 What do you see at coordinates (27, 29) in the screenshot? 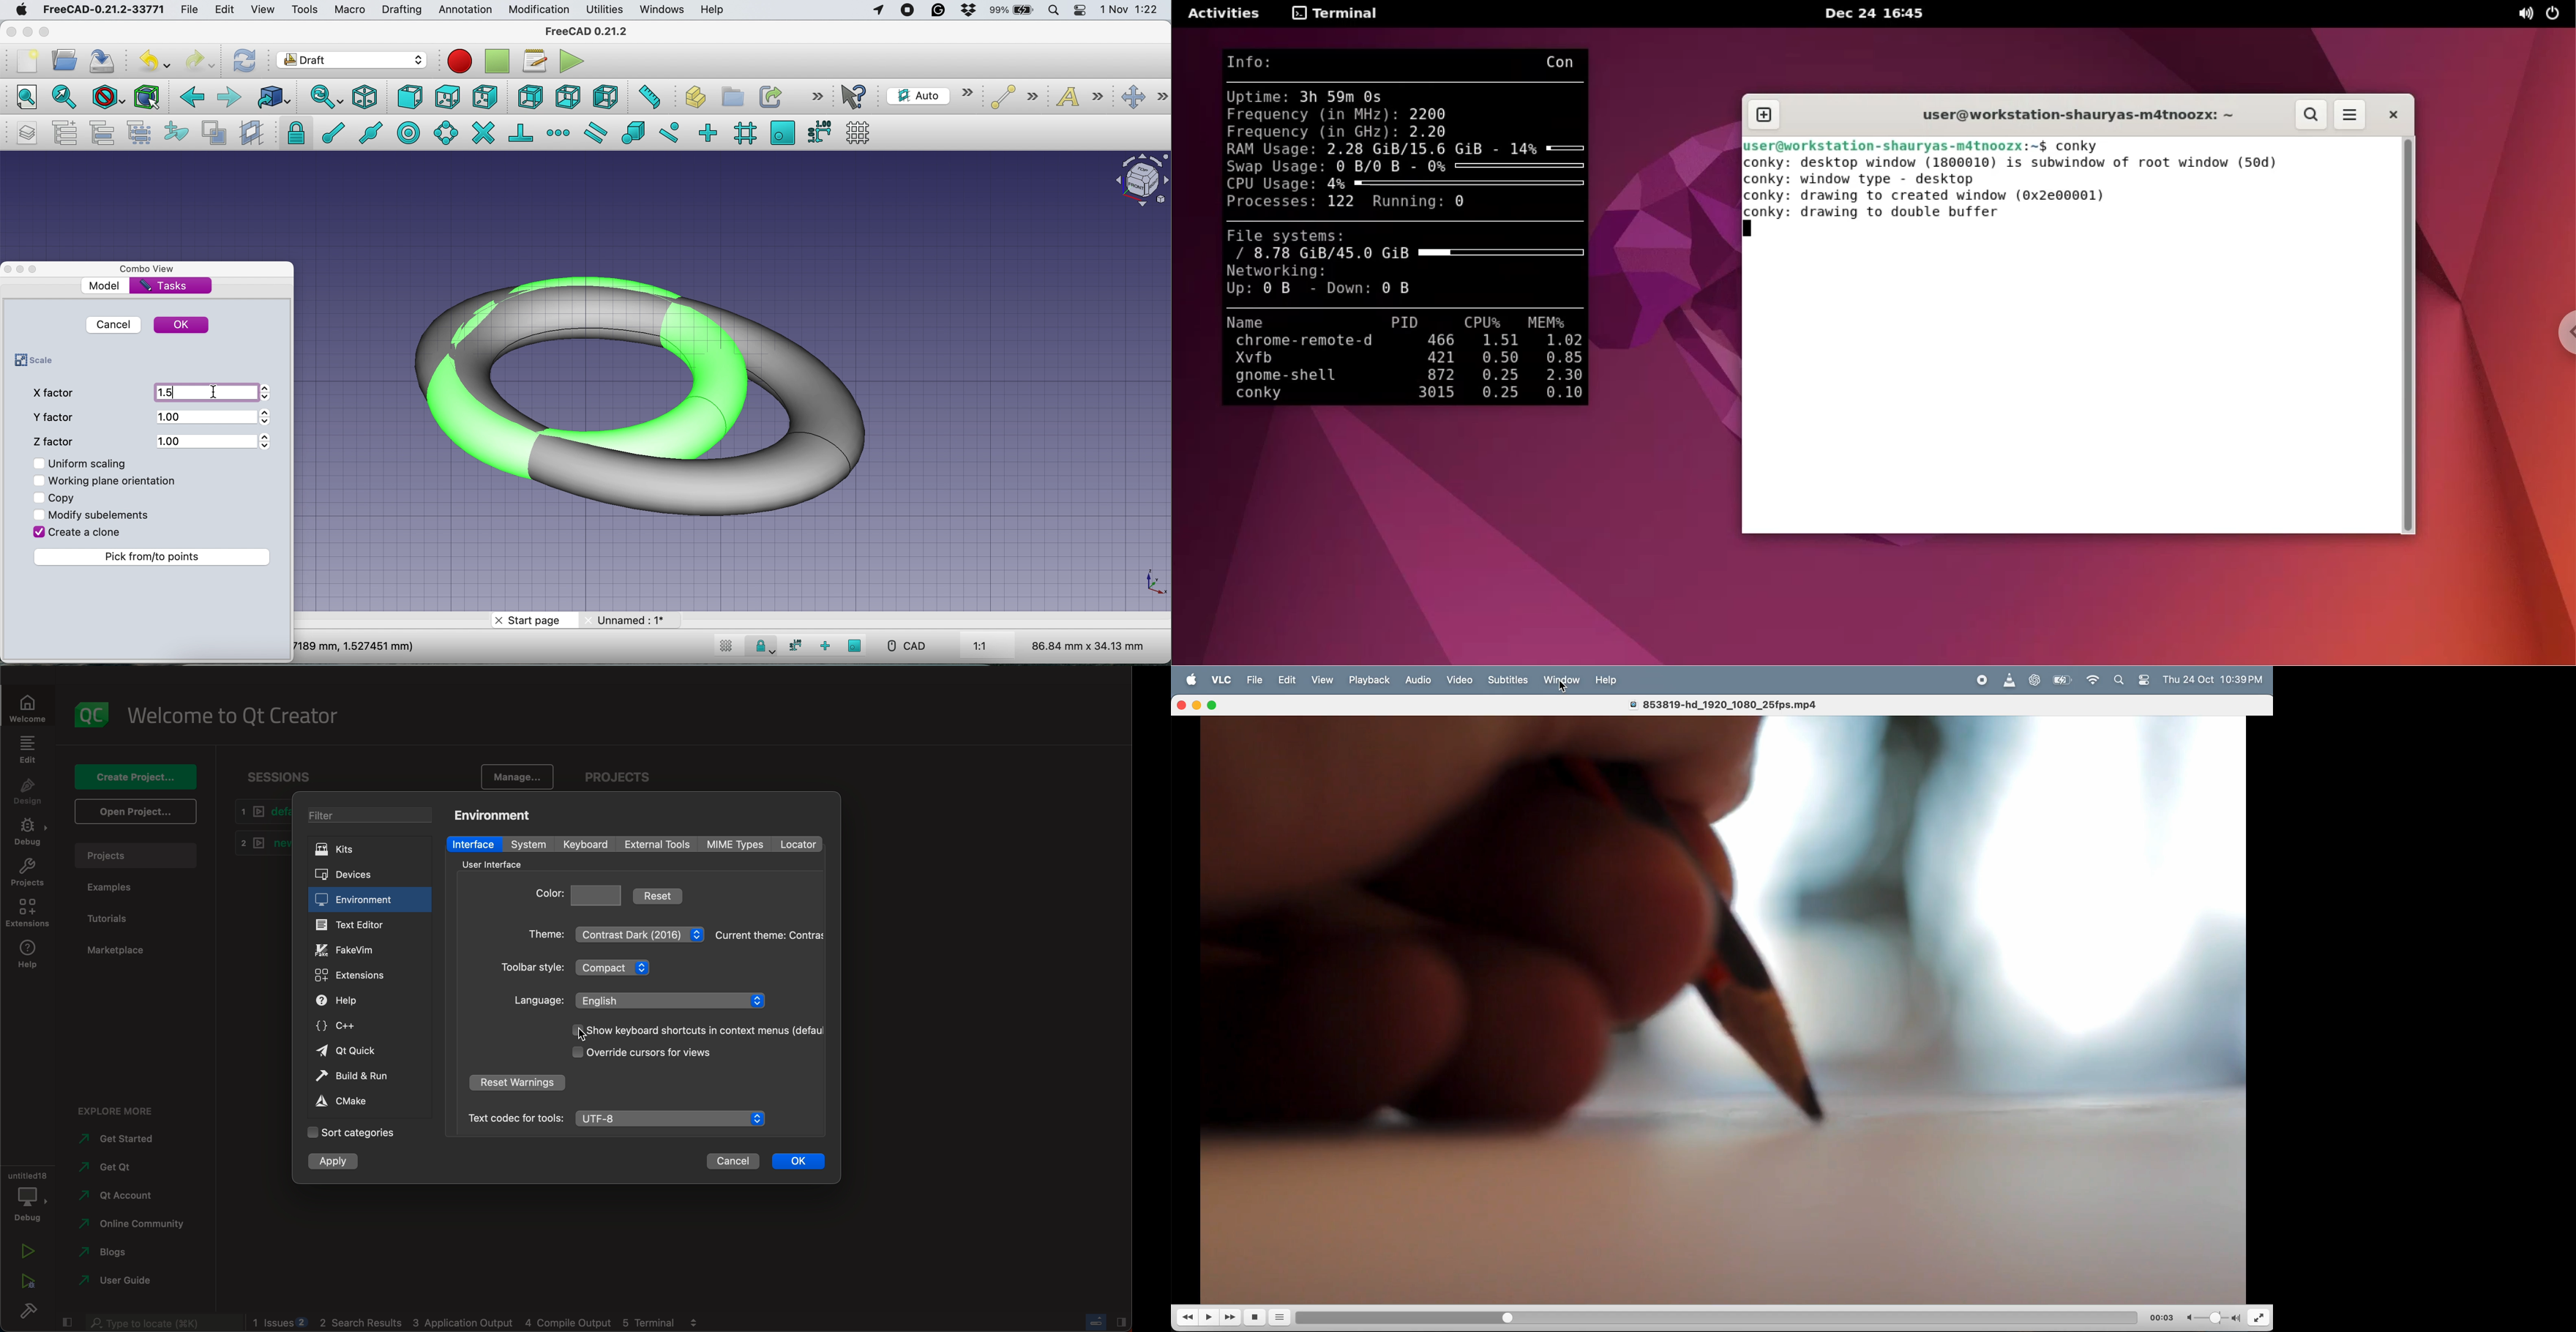
I see `minimise` at bounding box center [27, 29].